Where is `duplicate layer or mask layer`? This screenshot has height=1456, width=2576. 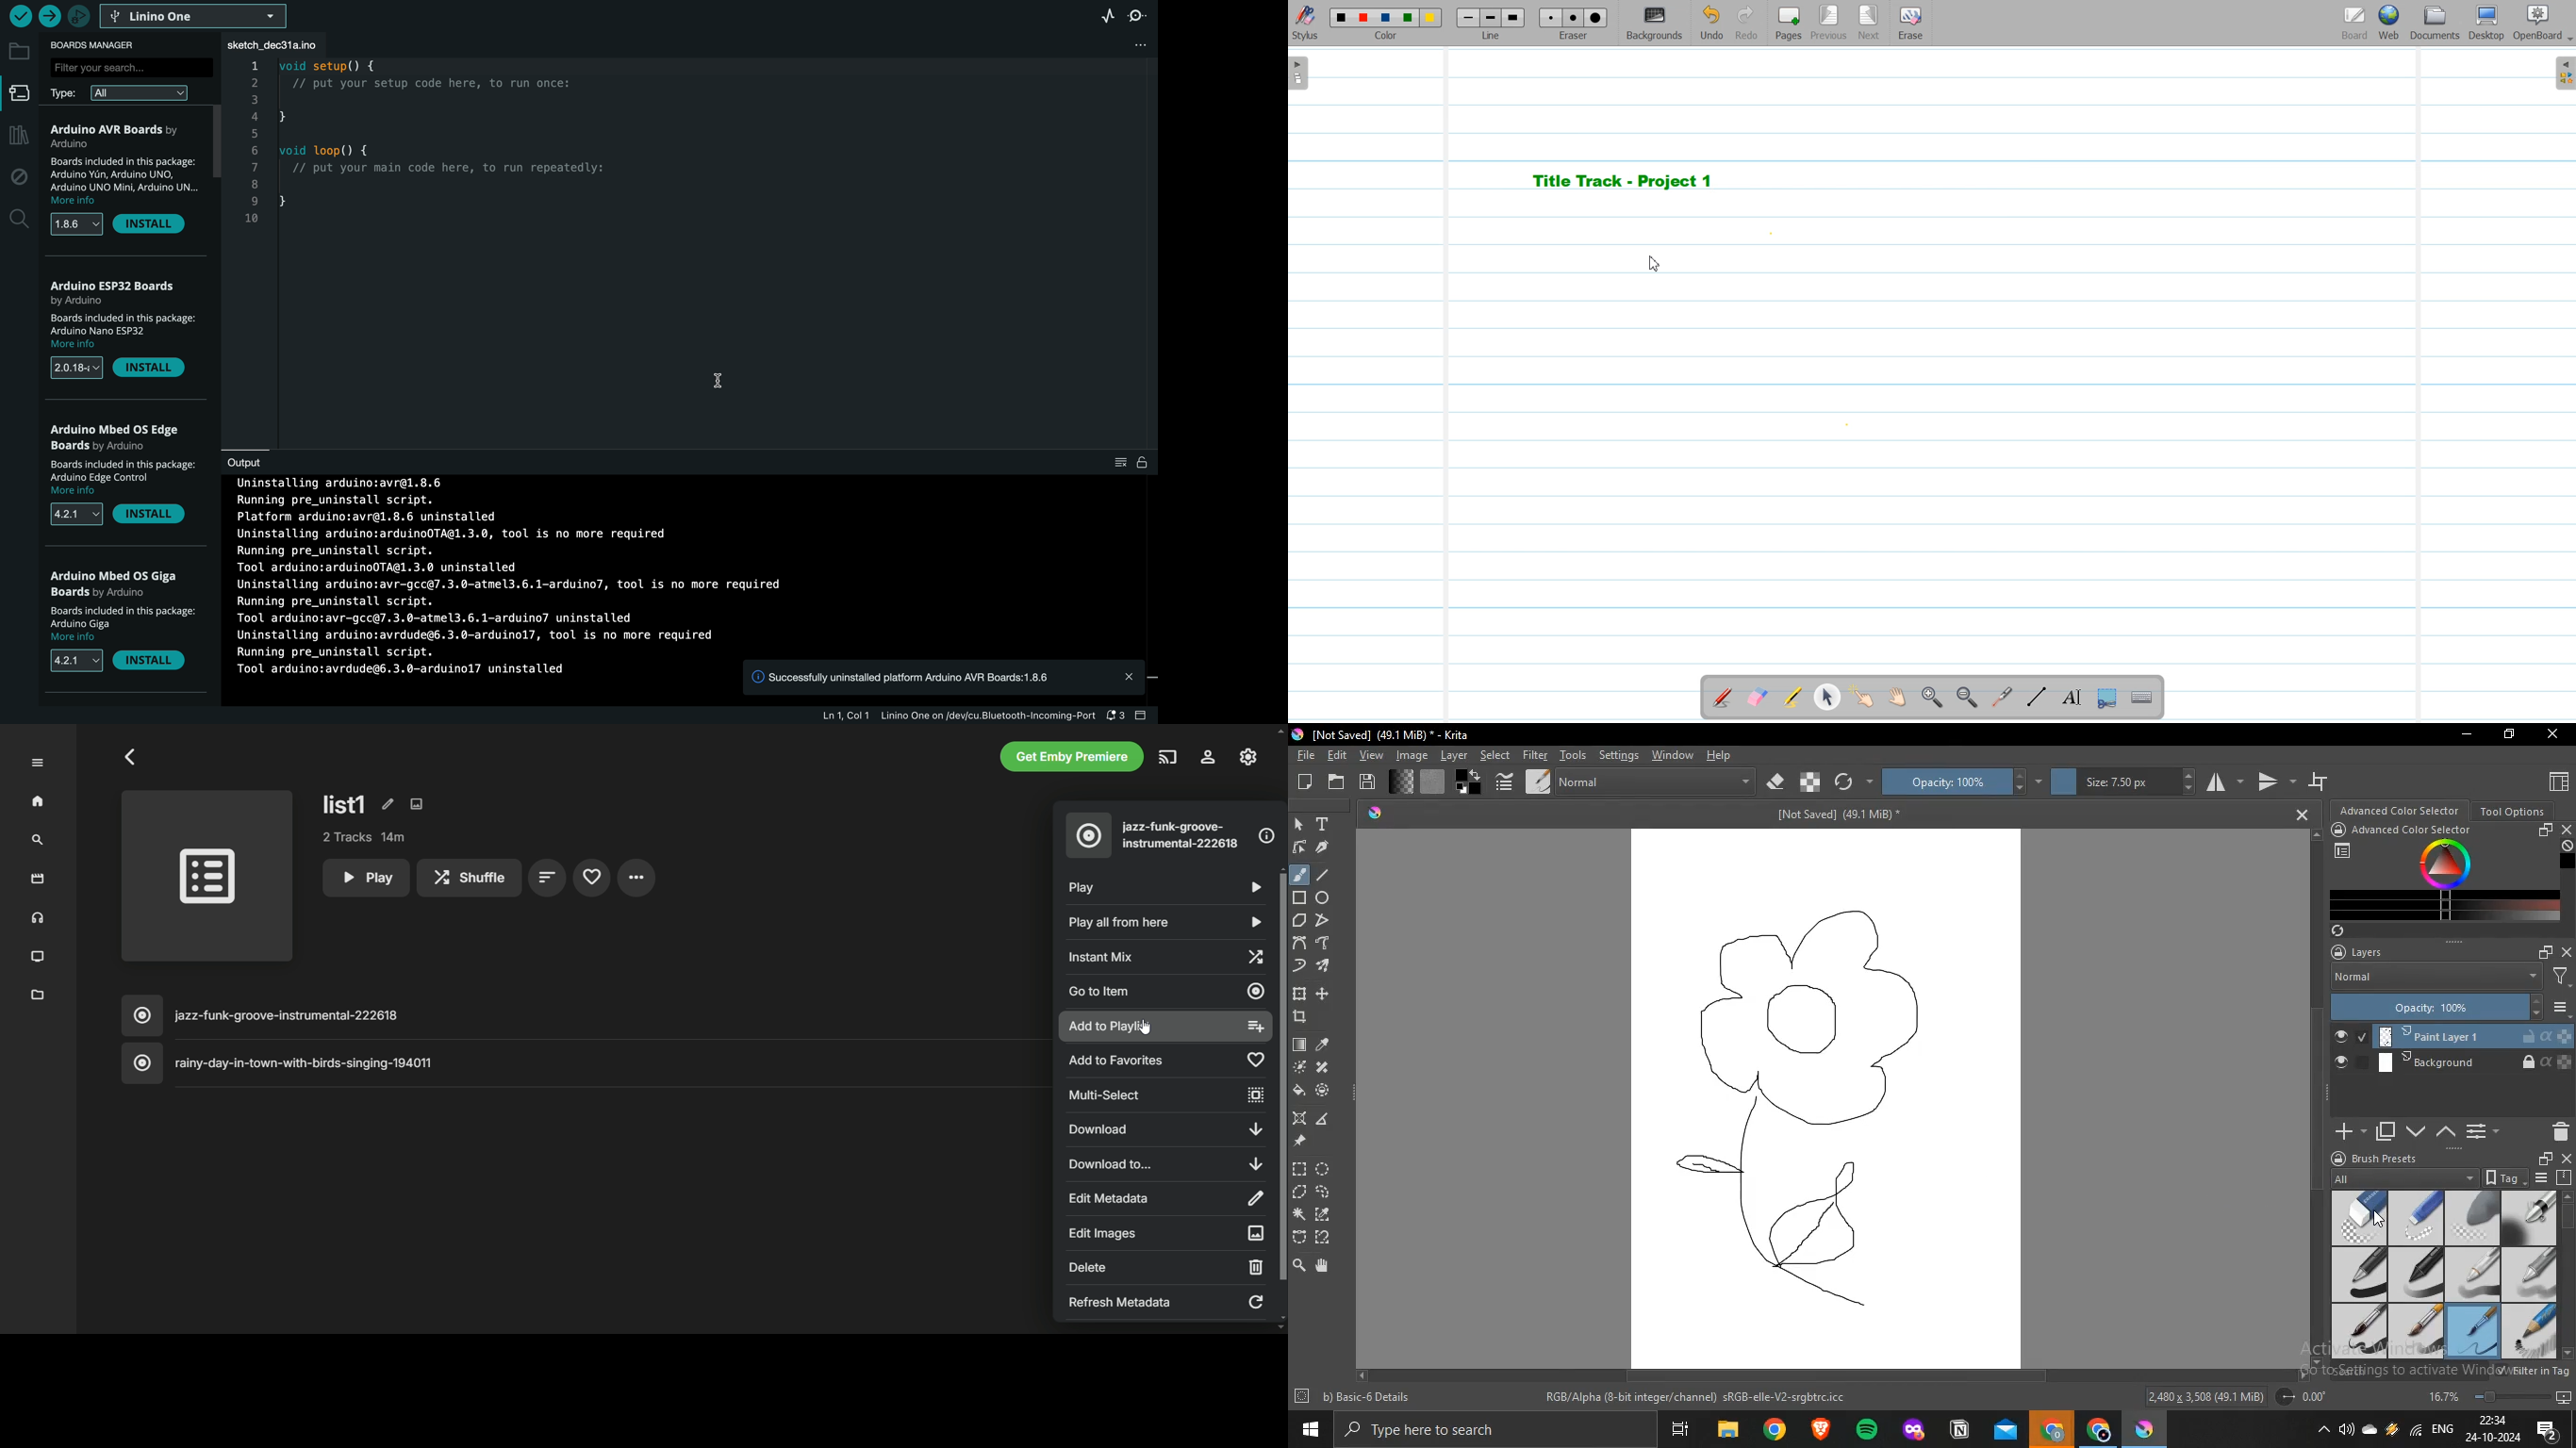 duplicate layer or mask layer is located at coordinates (2386, 1132).